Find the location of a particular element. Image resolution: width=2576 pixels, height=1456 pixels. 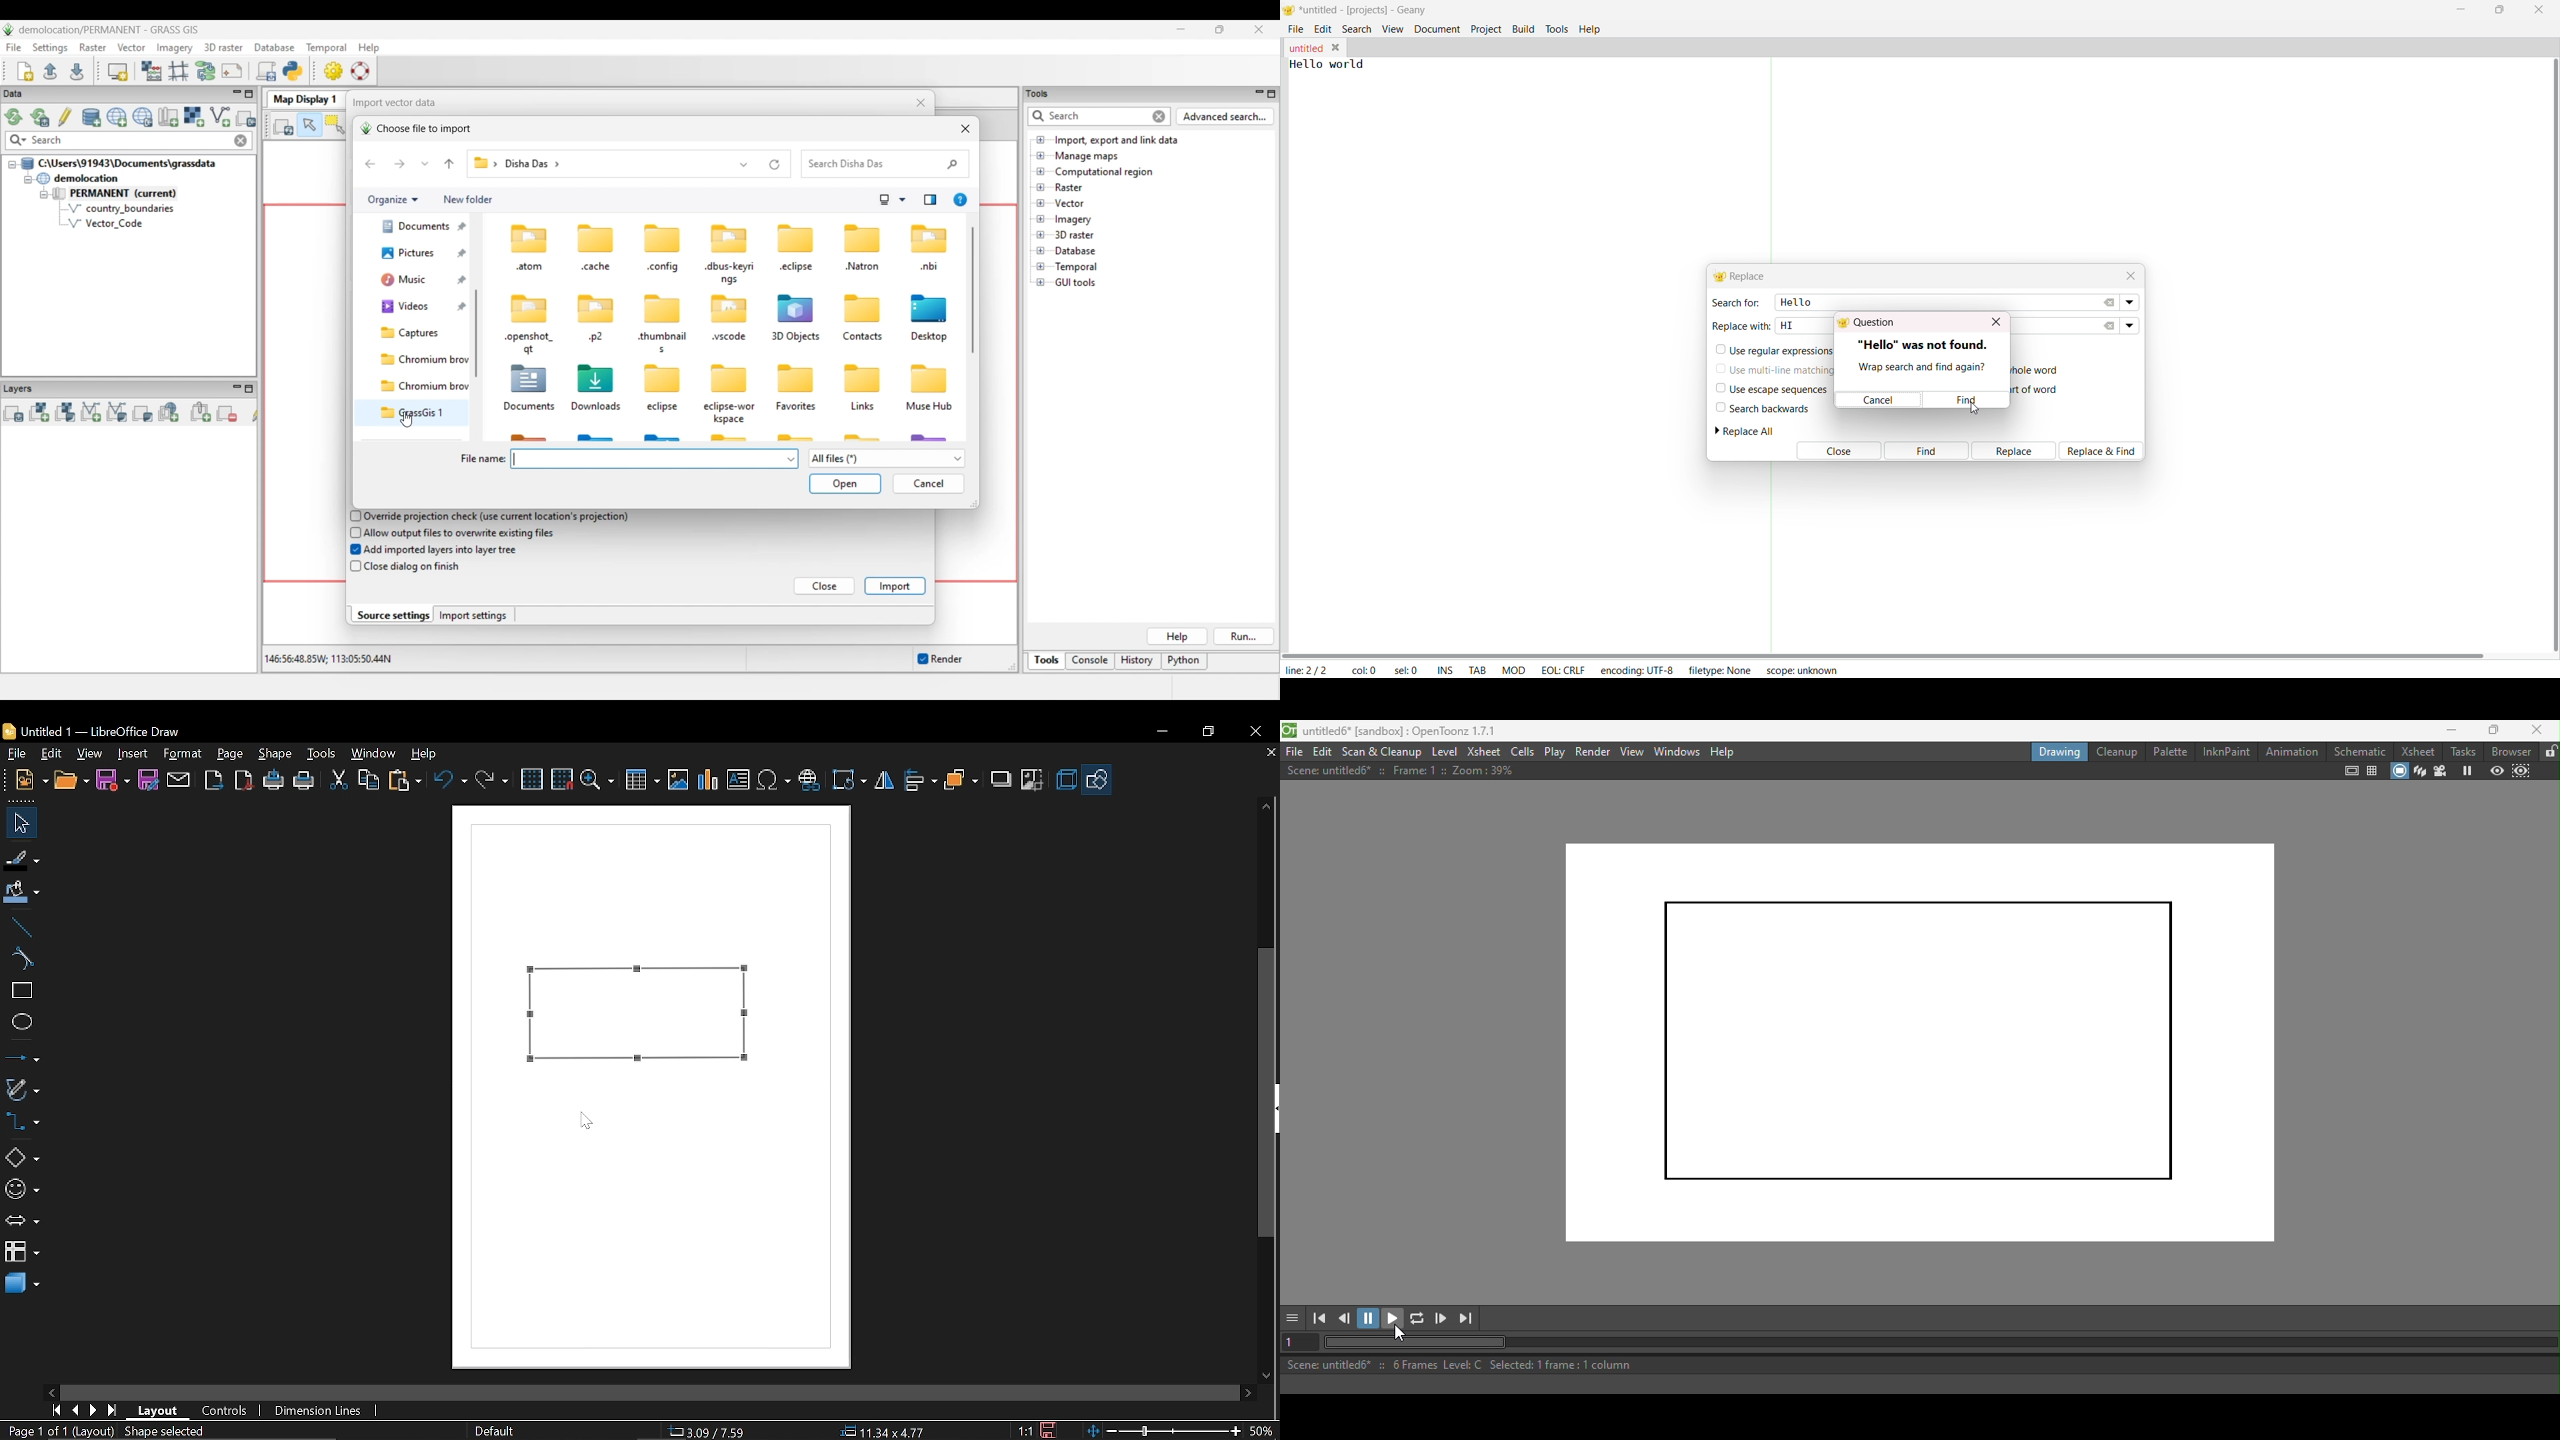

flowchart is located at coordinates (19, 1250).